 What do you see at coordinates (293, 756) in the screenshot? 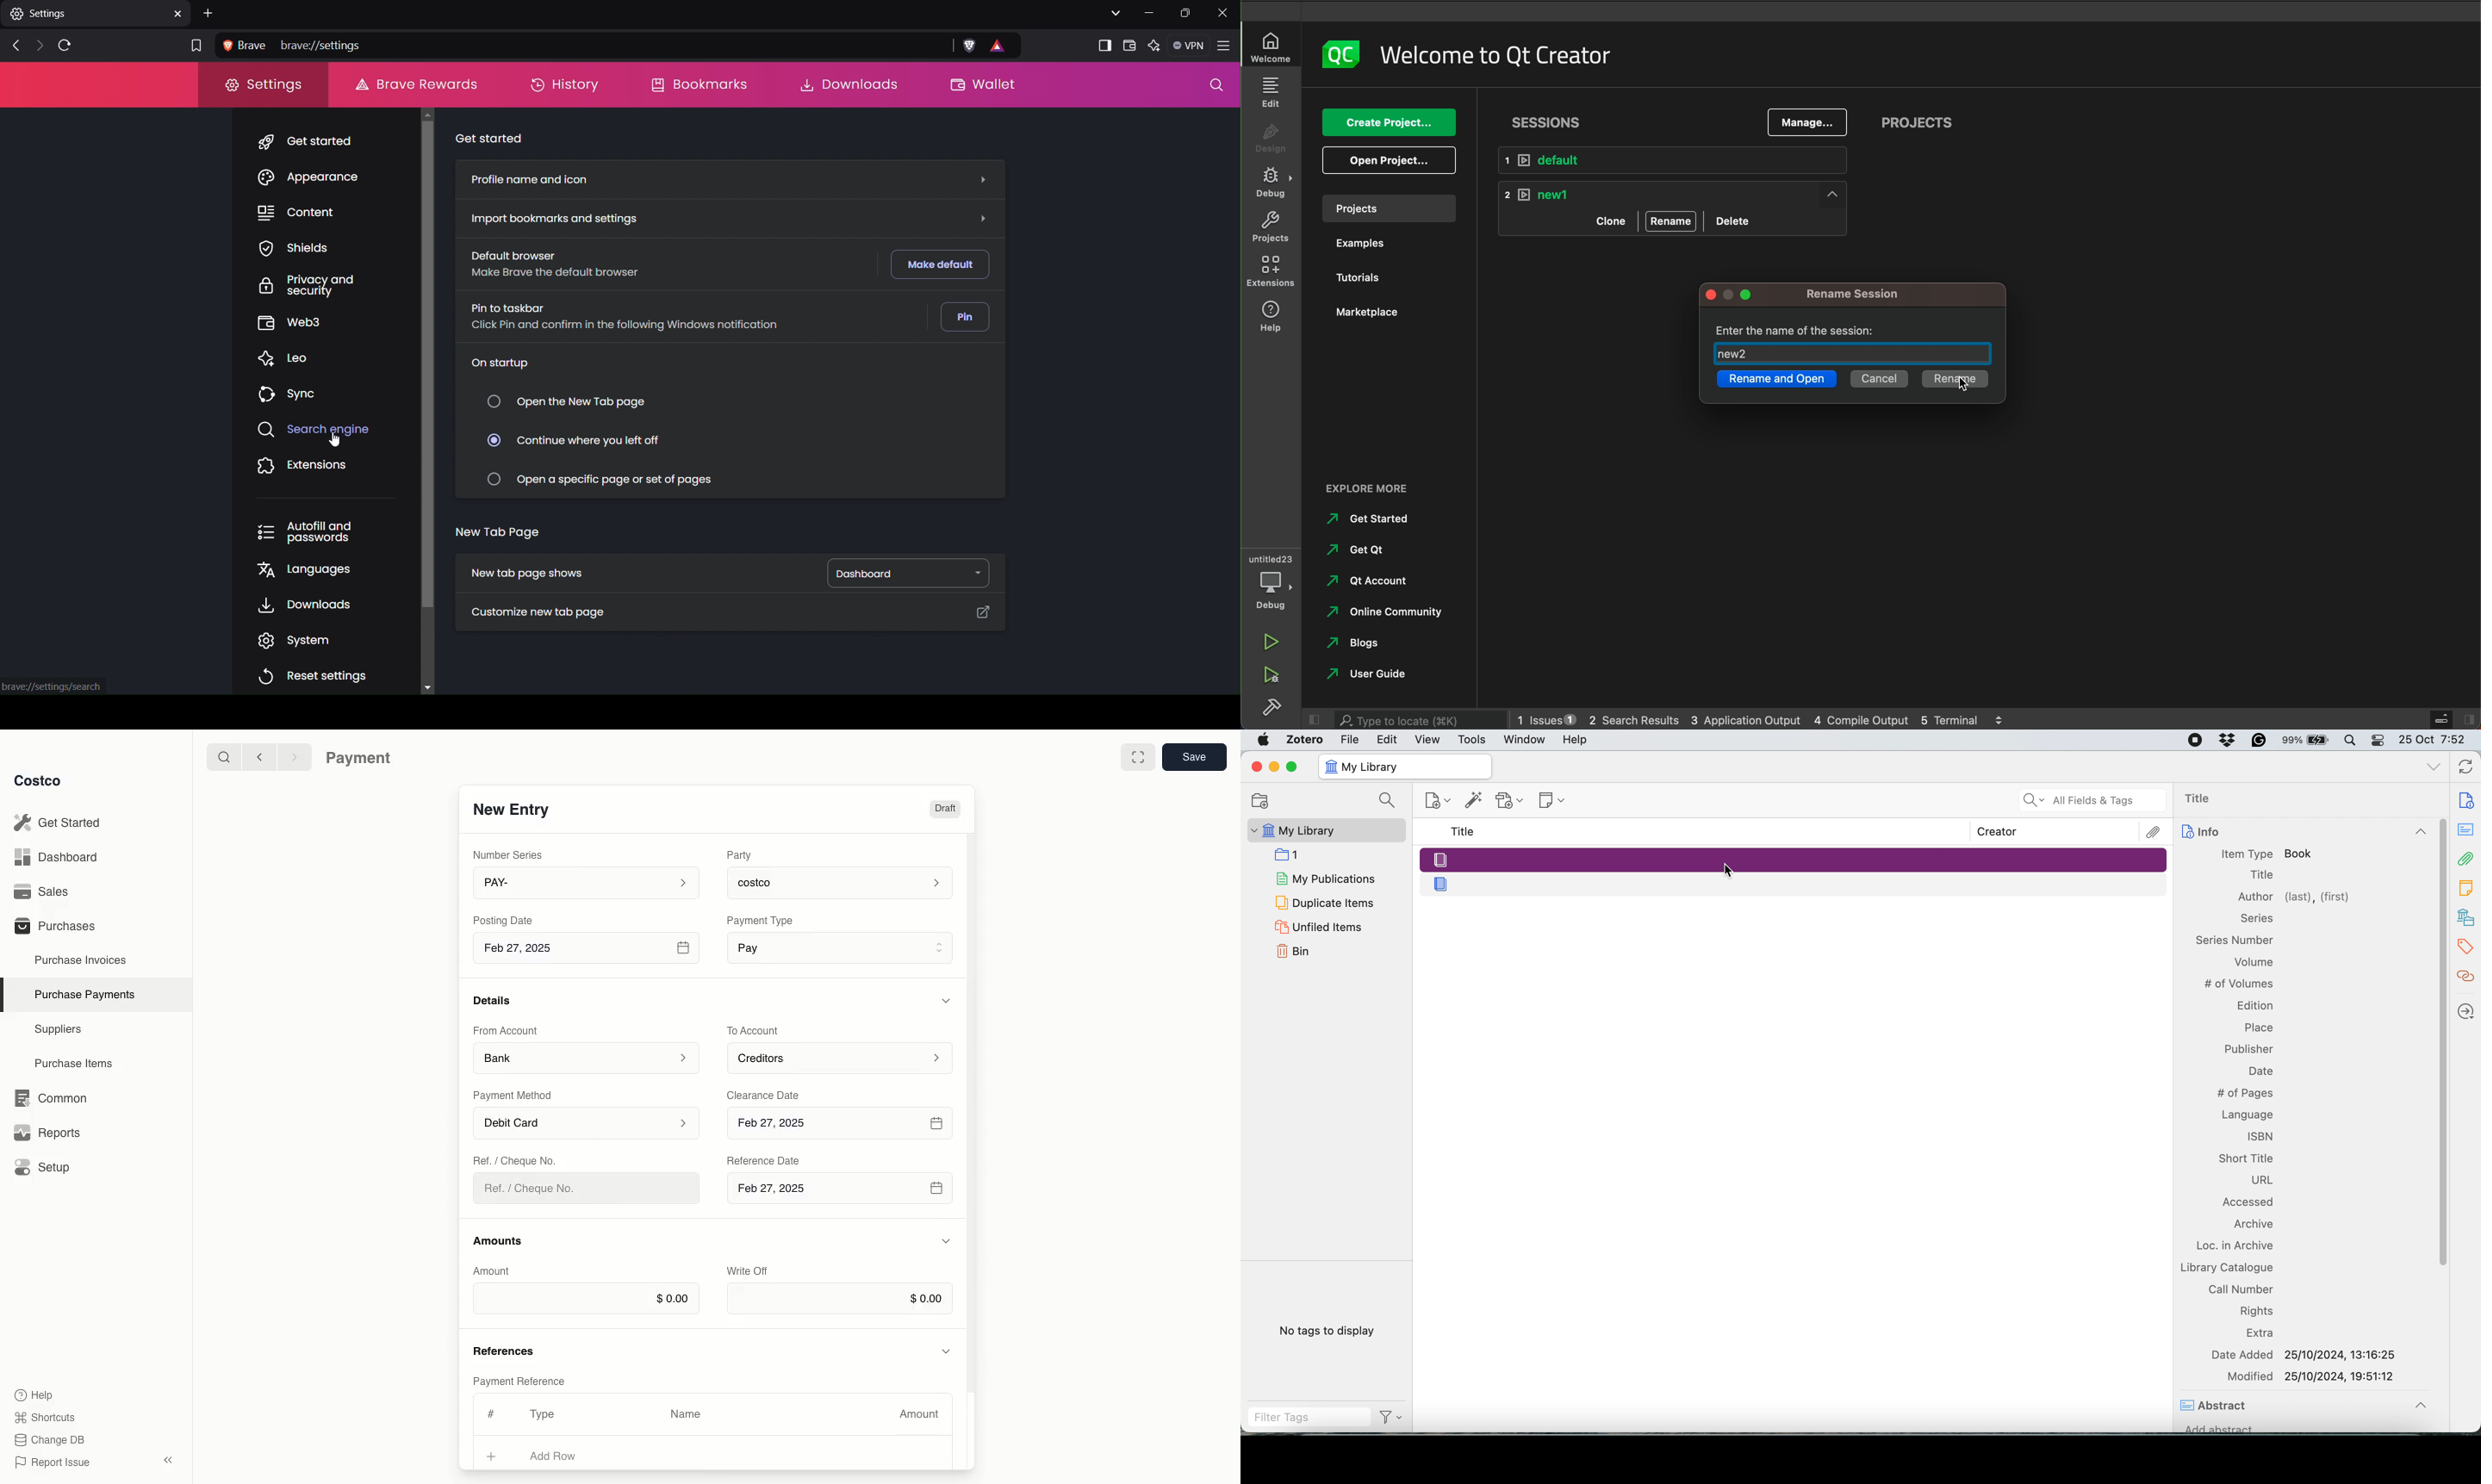
I see `Forward` at bounding box center [293, 756].